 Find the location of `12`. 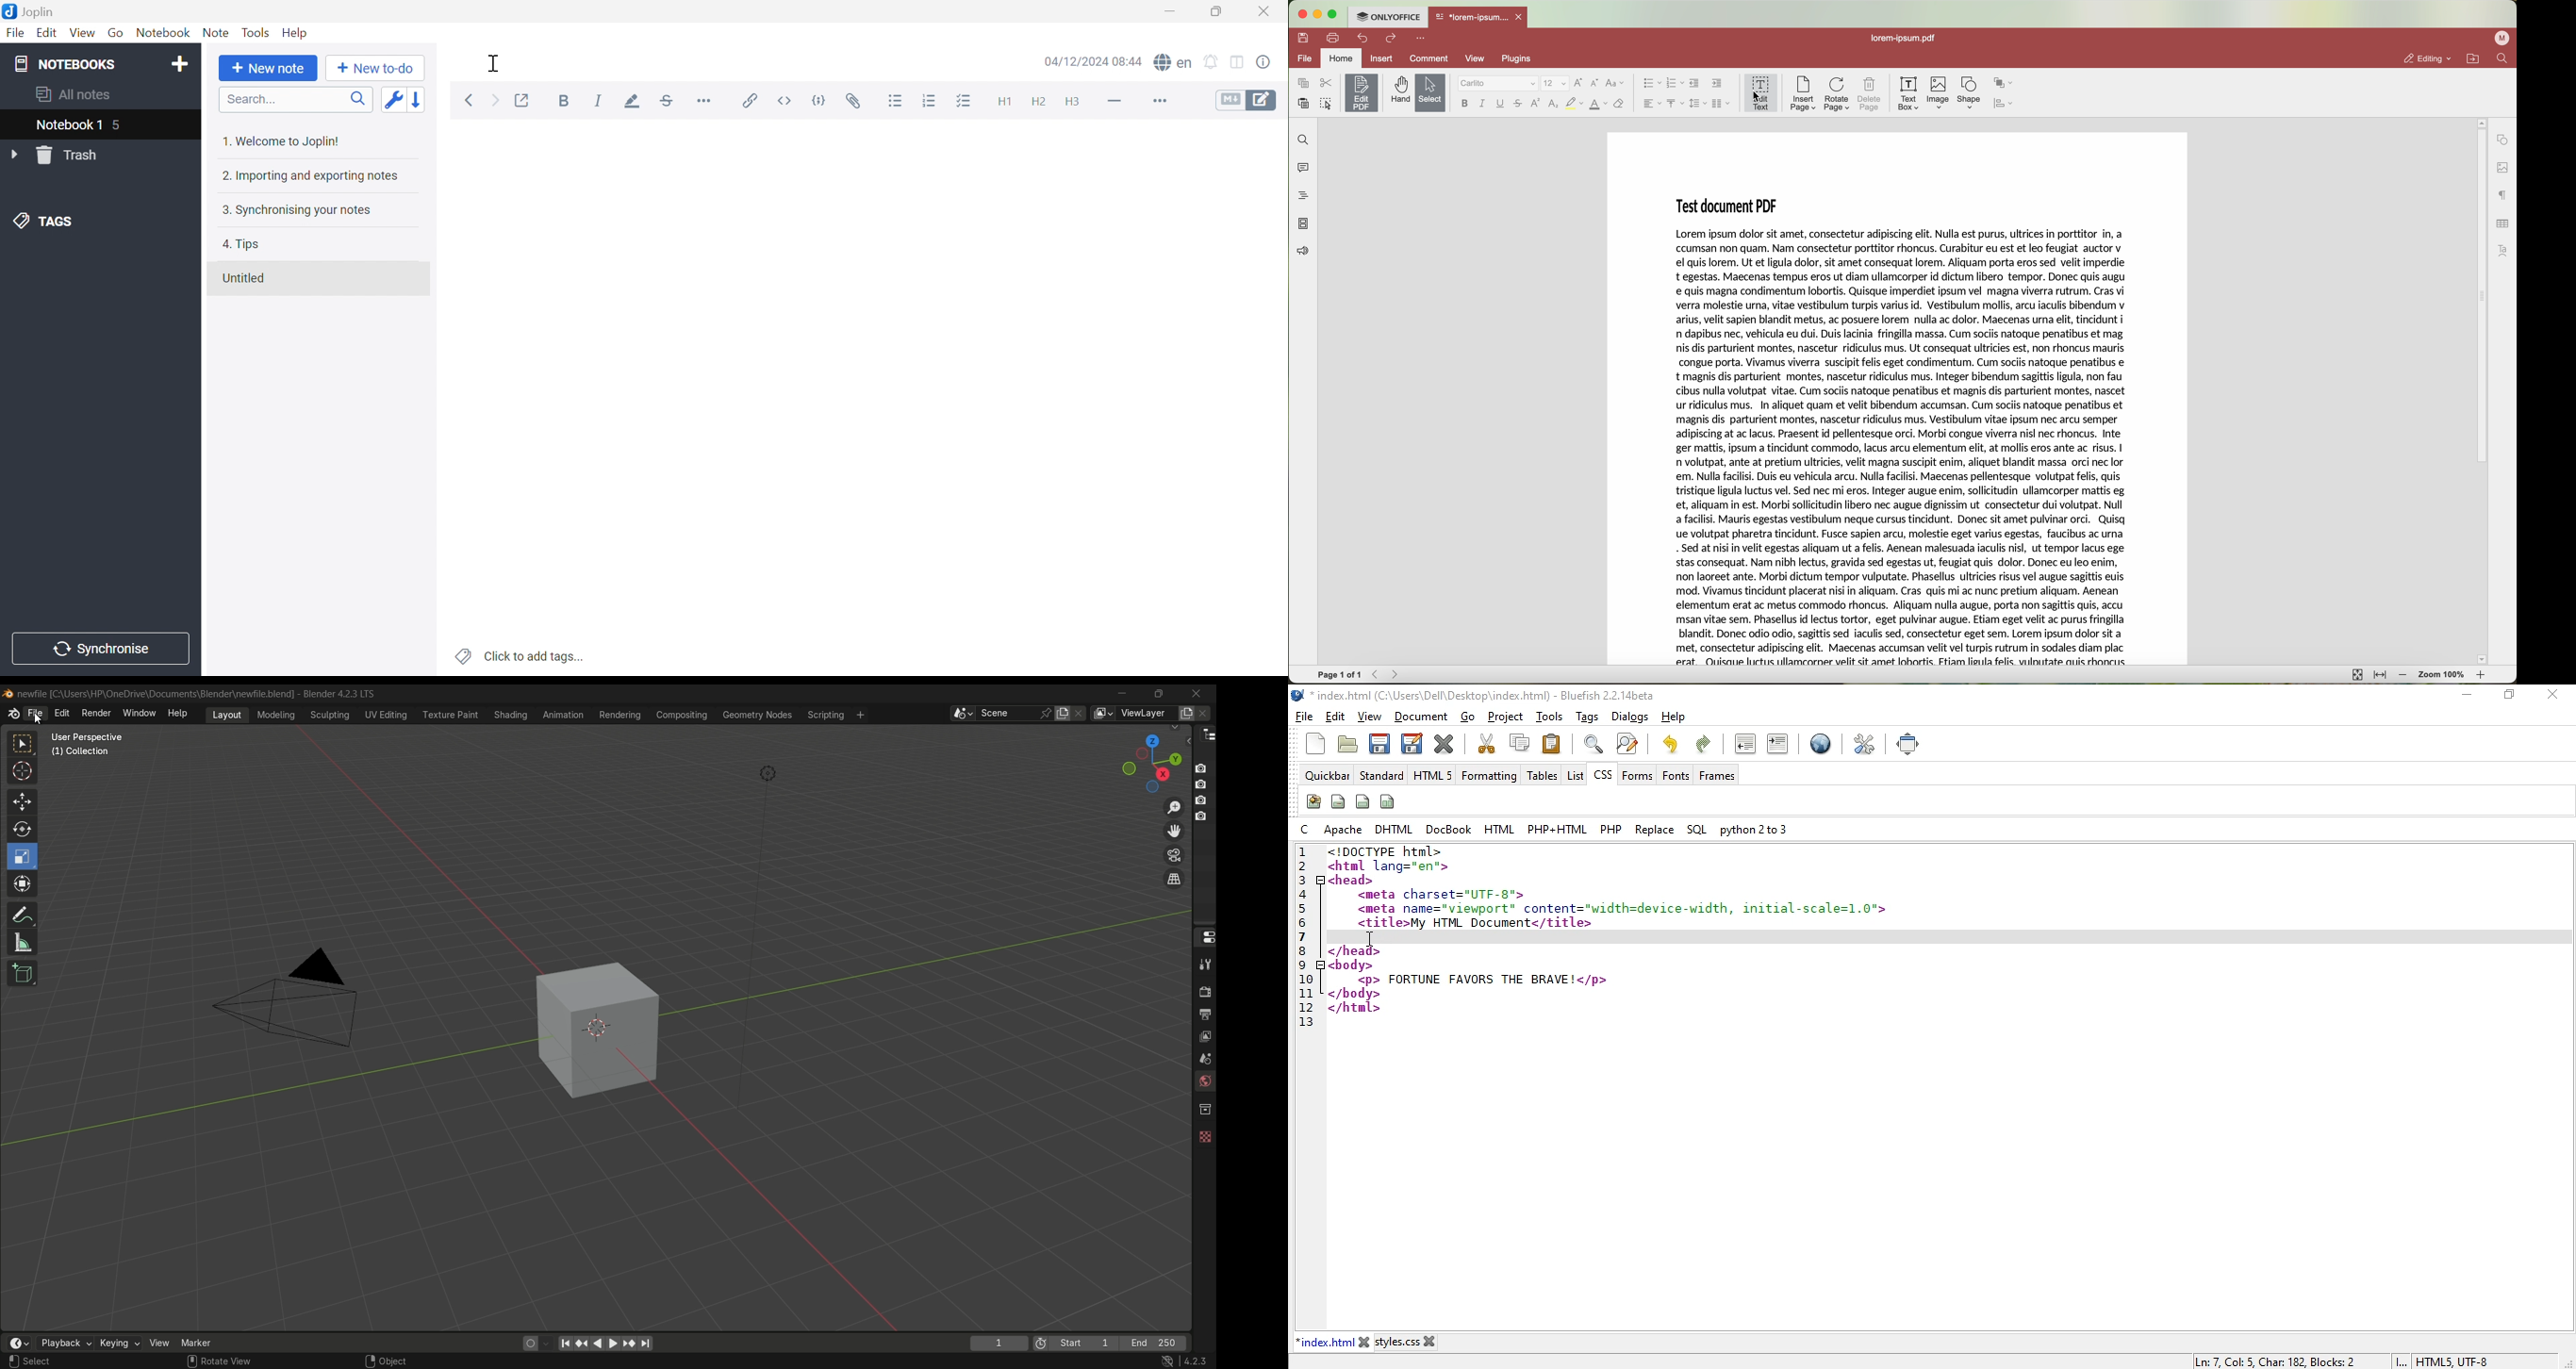

12 is located at coordinates (1302, 1006).